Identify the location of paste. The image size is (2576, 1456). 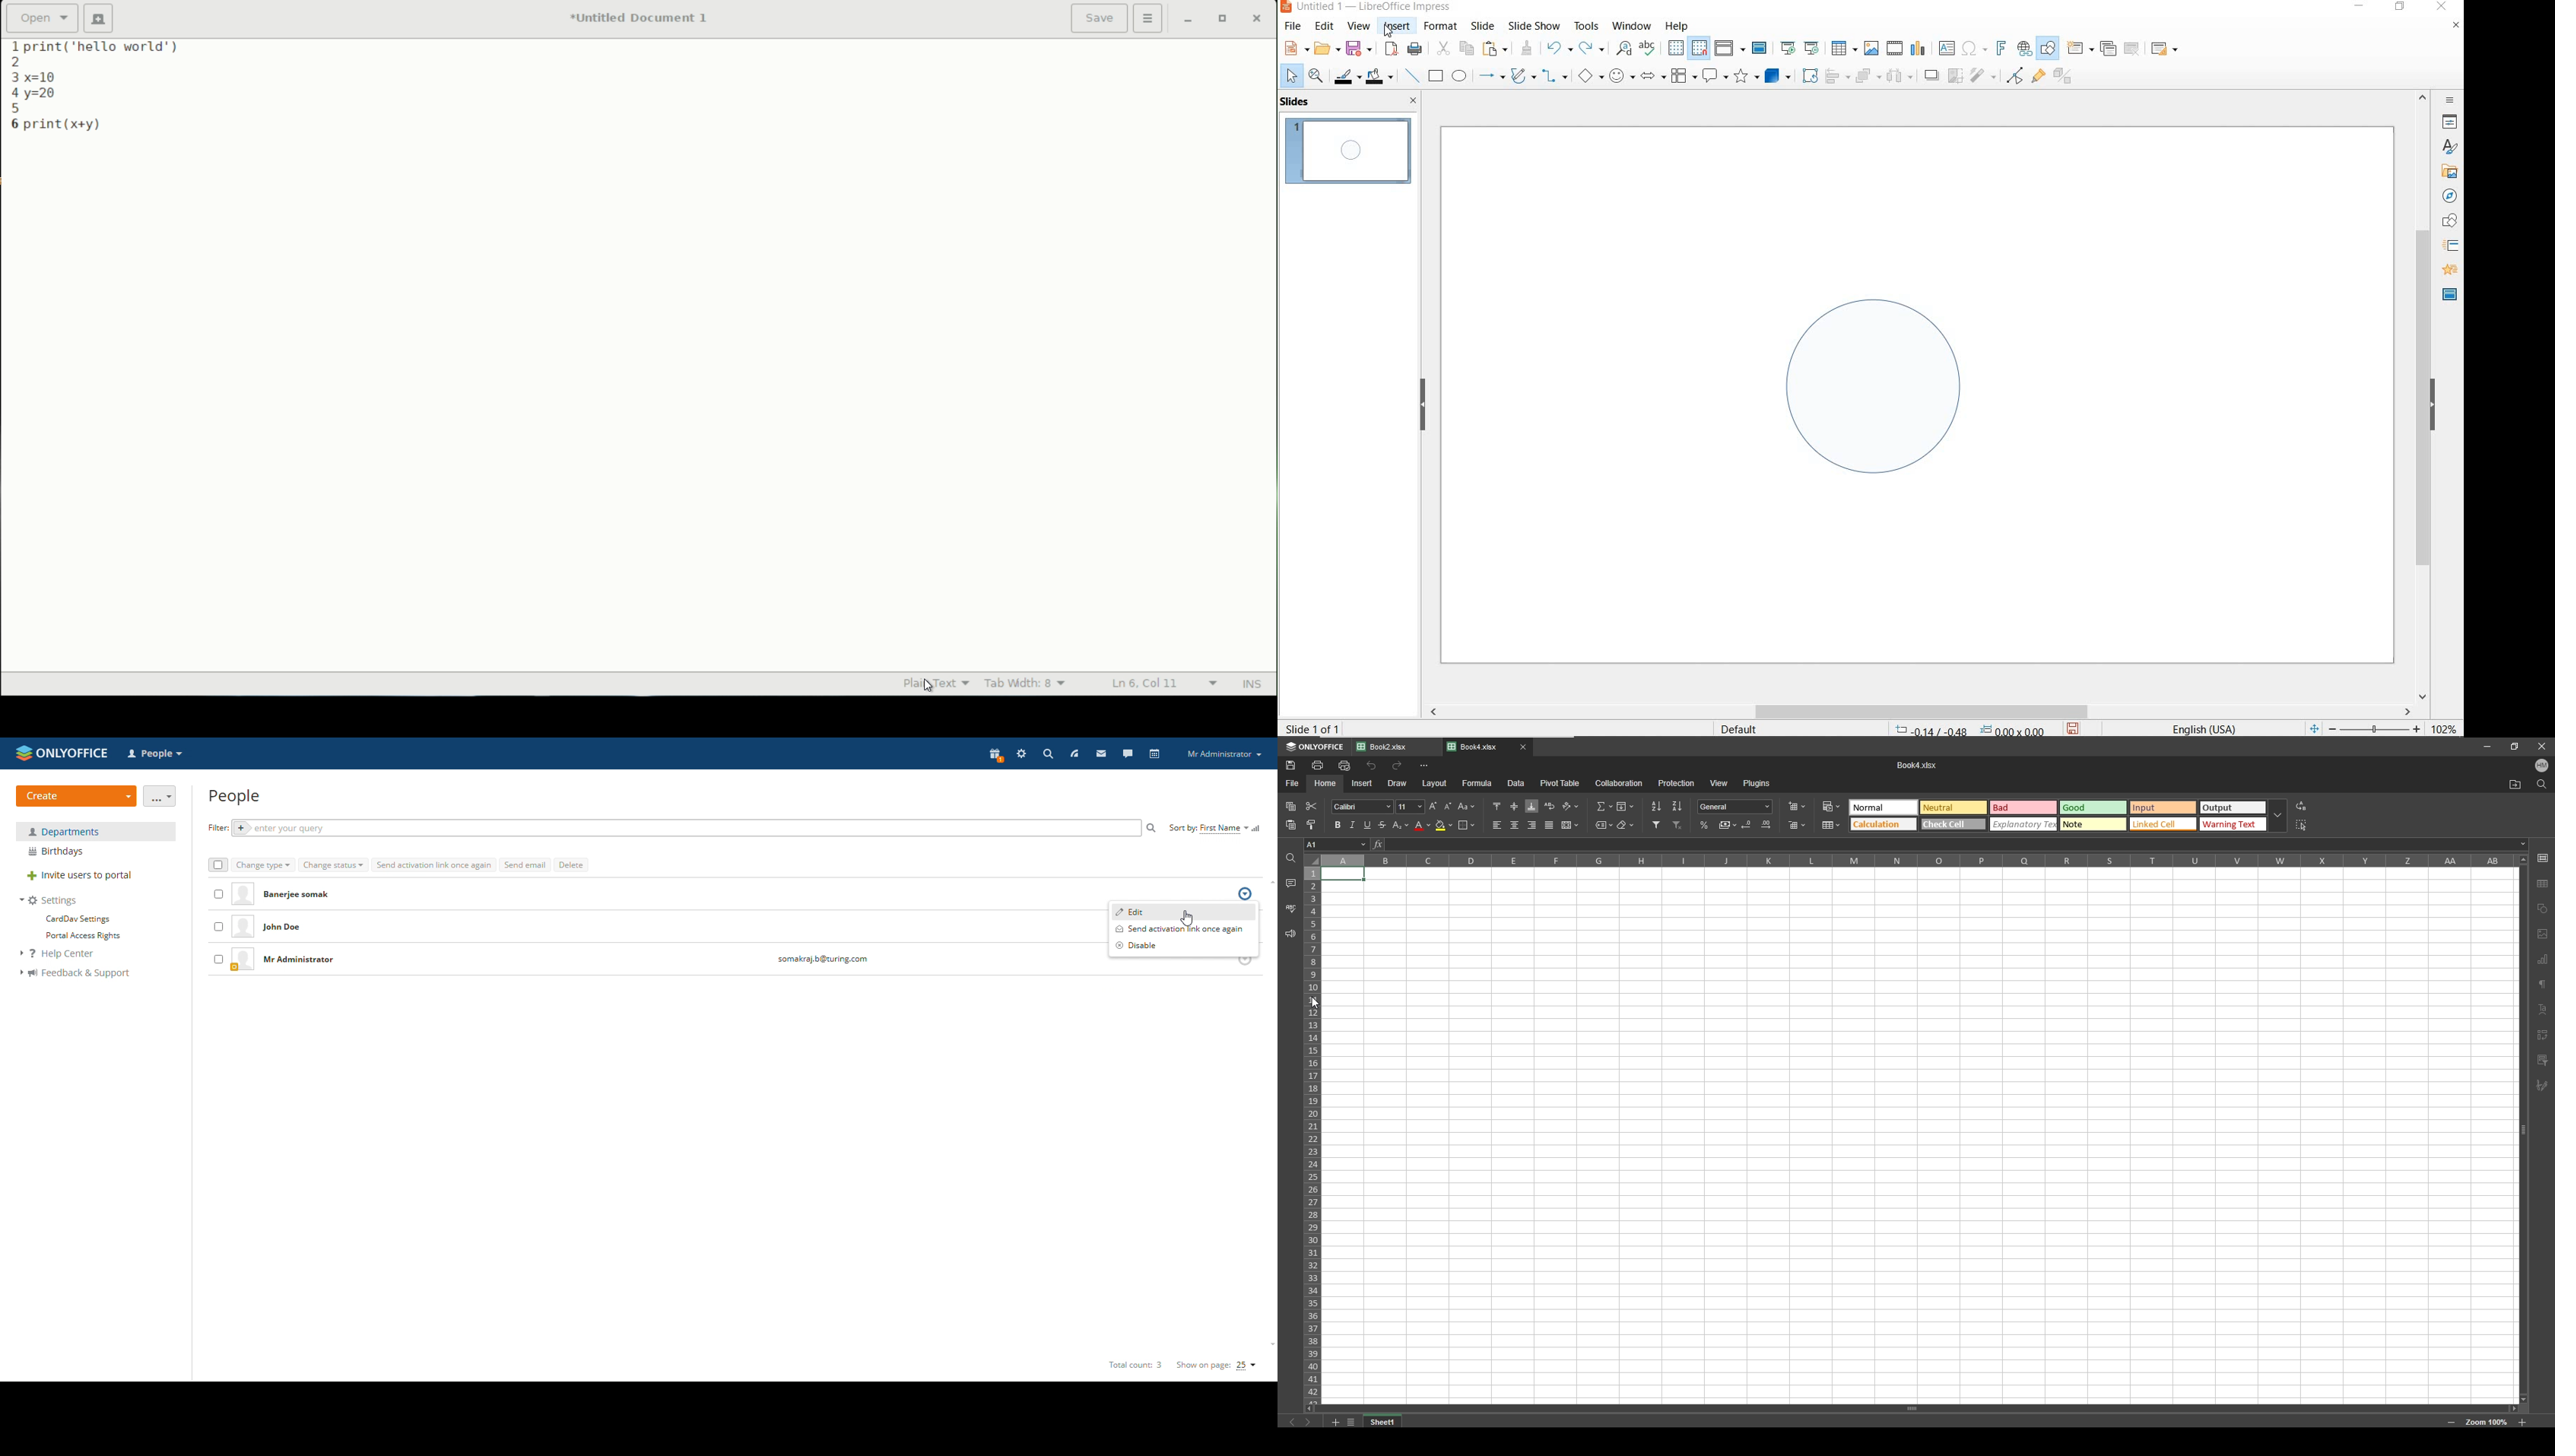
(1291, 807).